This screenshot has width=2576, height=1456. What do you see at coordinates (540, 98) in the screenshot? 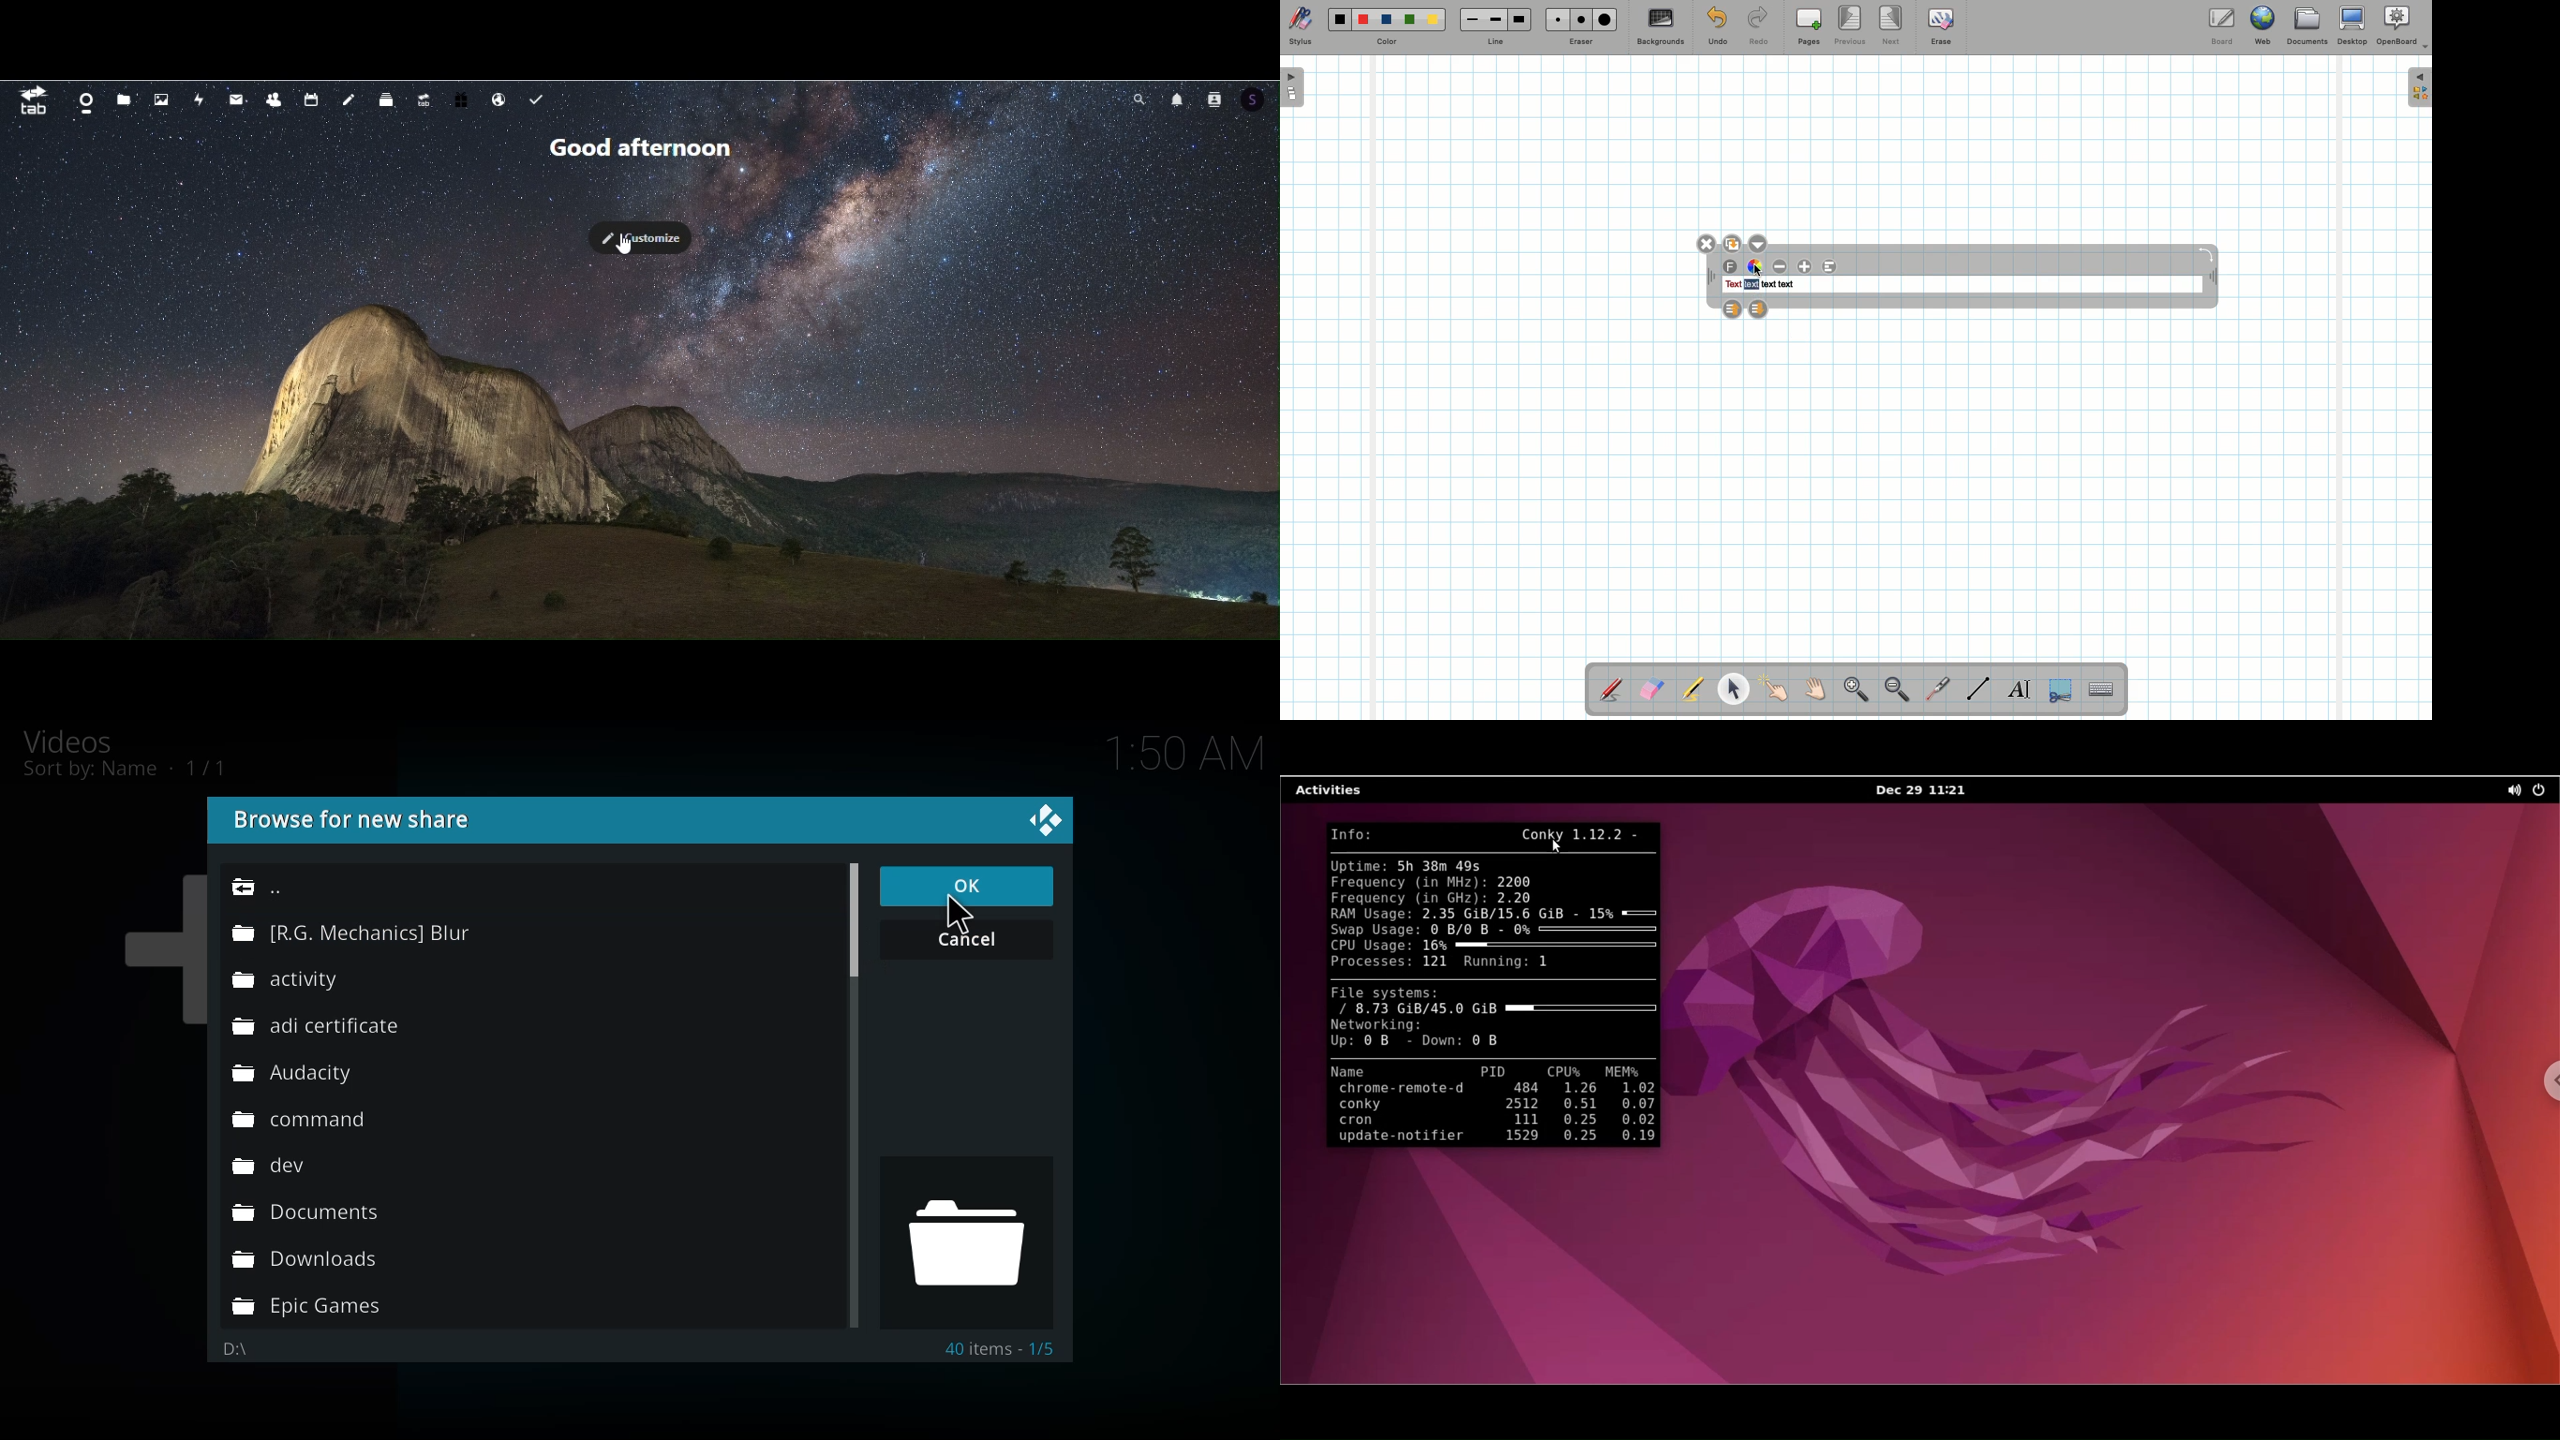
I see `task` at bounding box center [540, 98].